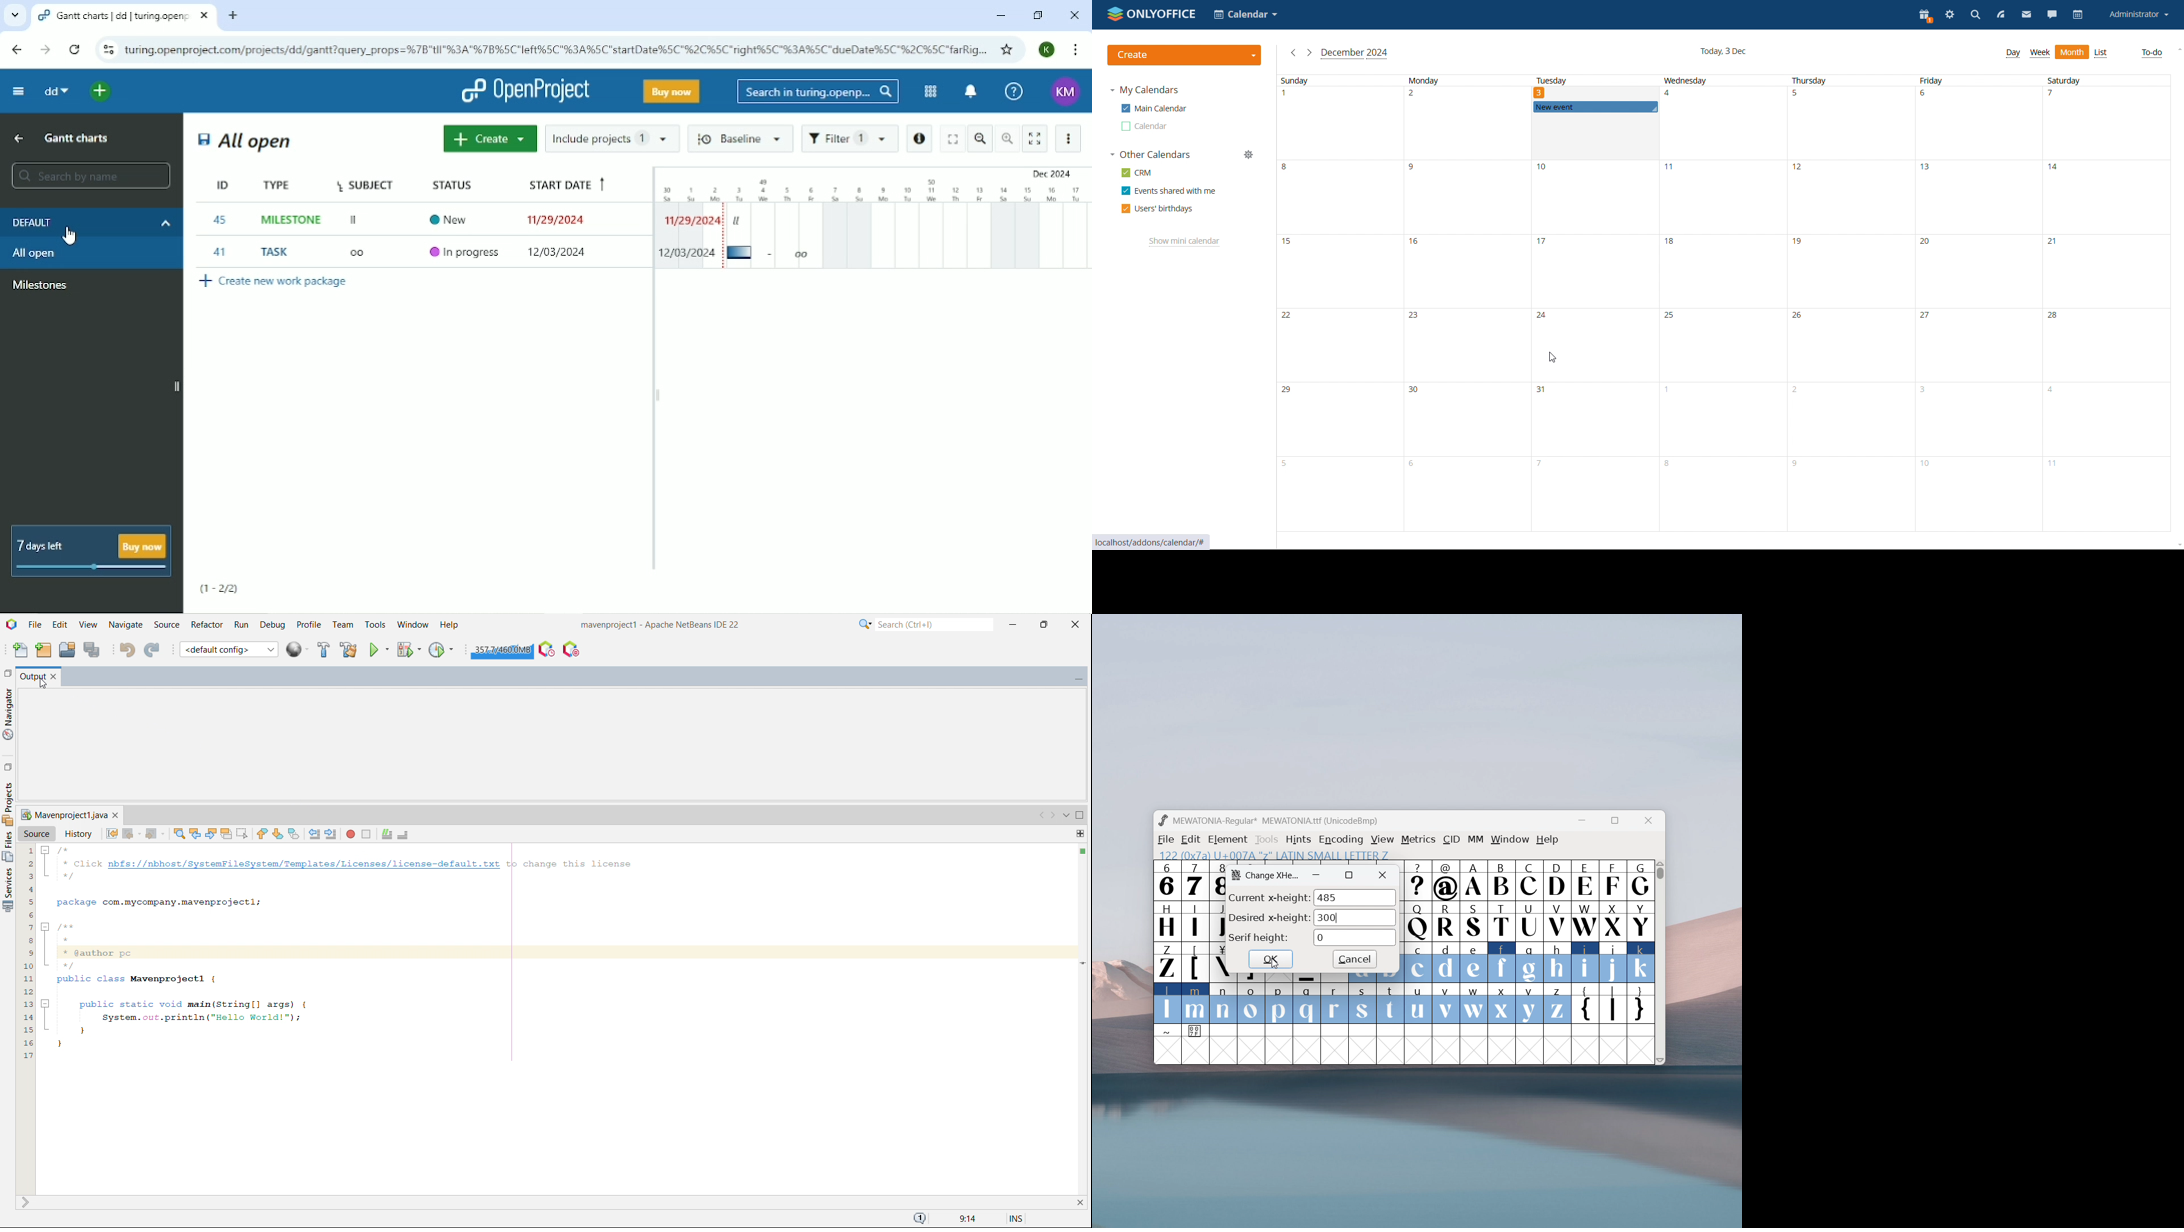 This screenshot has height=1232, width=2184. I want to click on v, so click(1446, 1003).